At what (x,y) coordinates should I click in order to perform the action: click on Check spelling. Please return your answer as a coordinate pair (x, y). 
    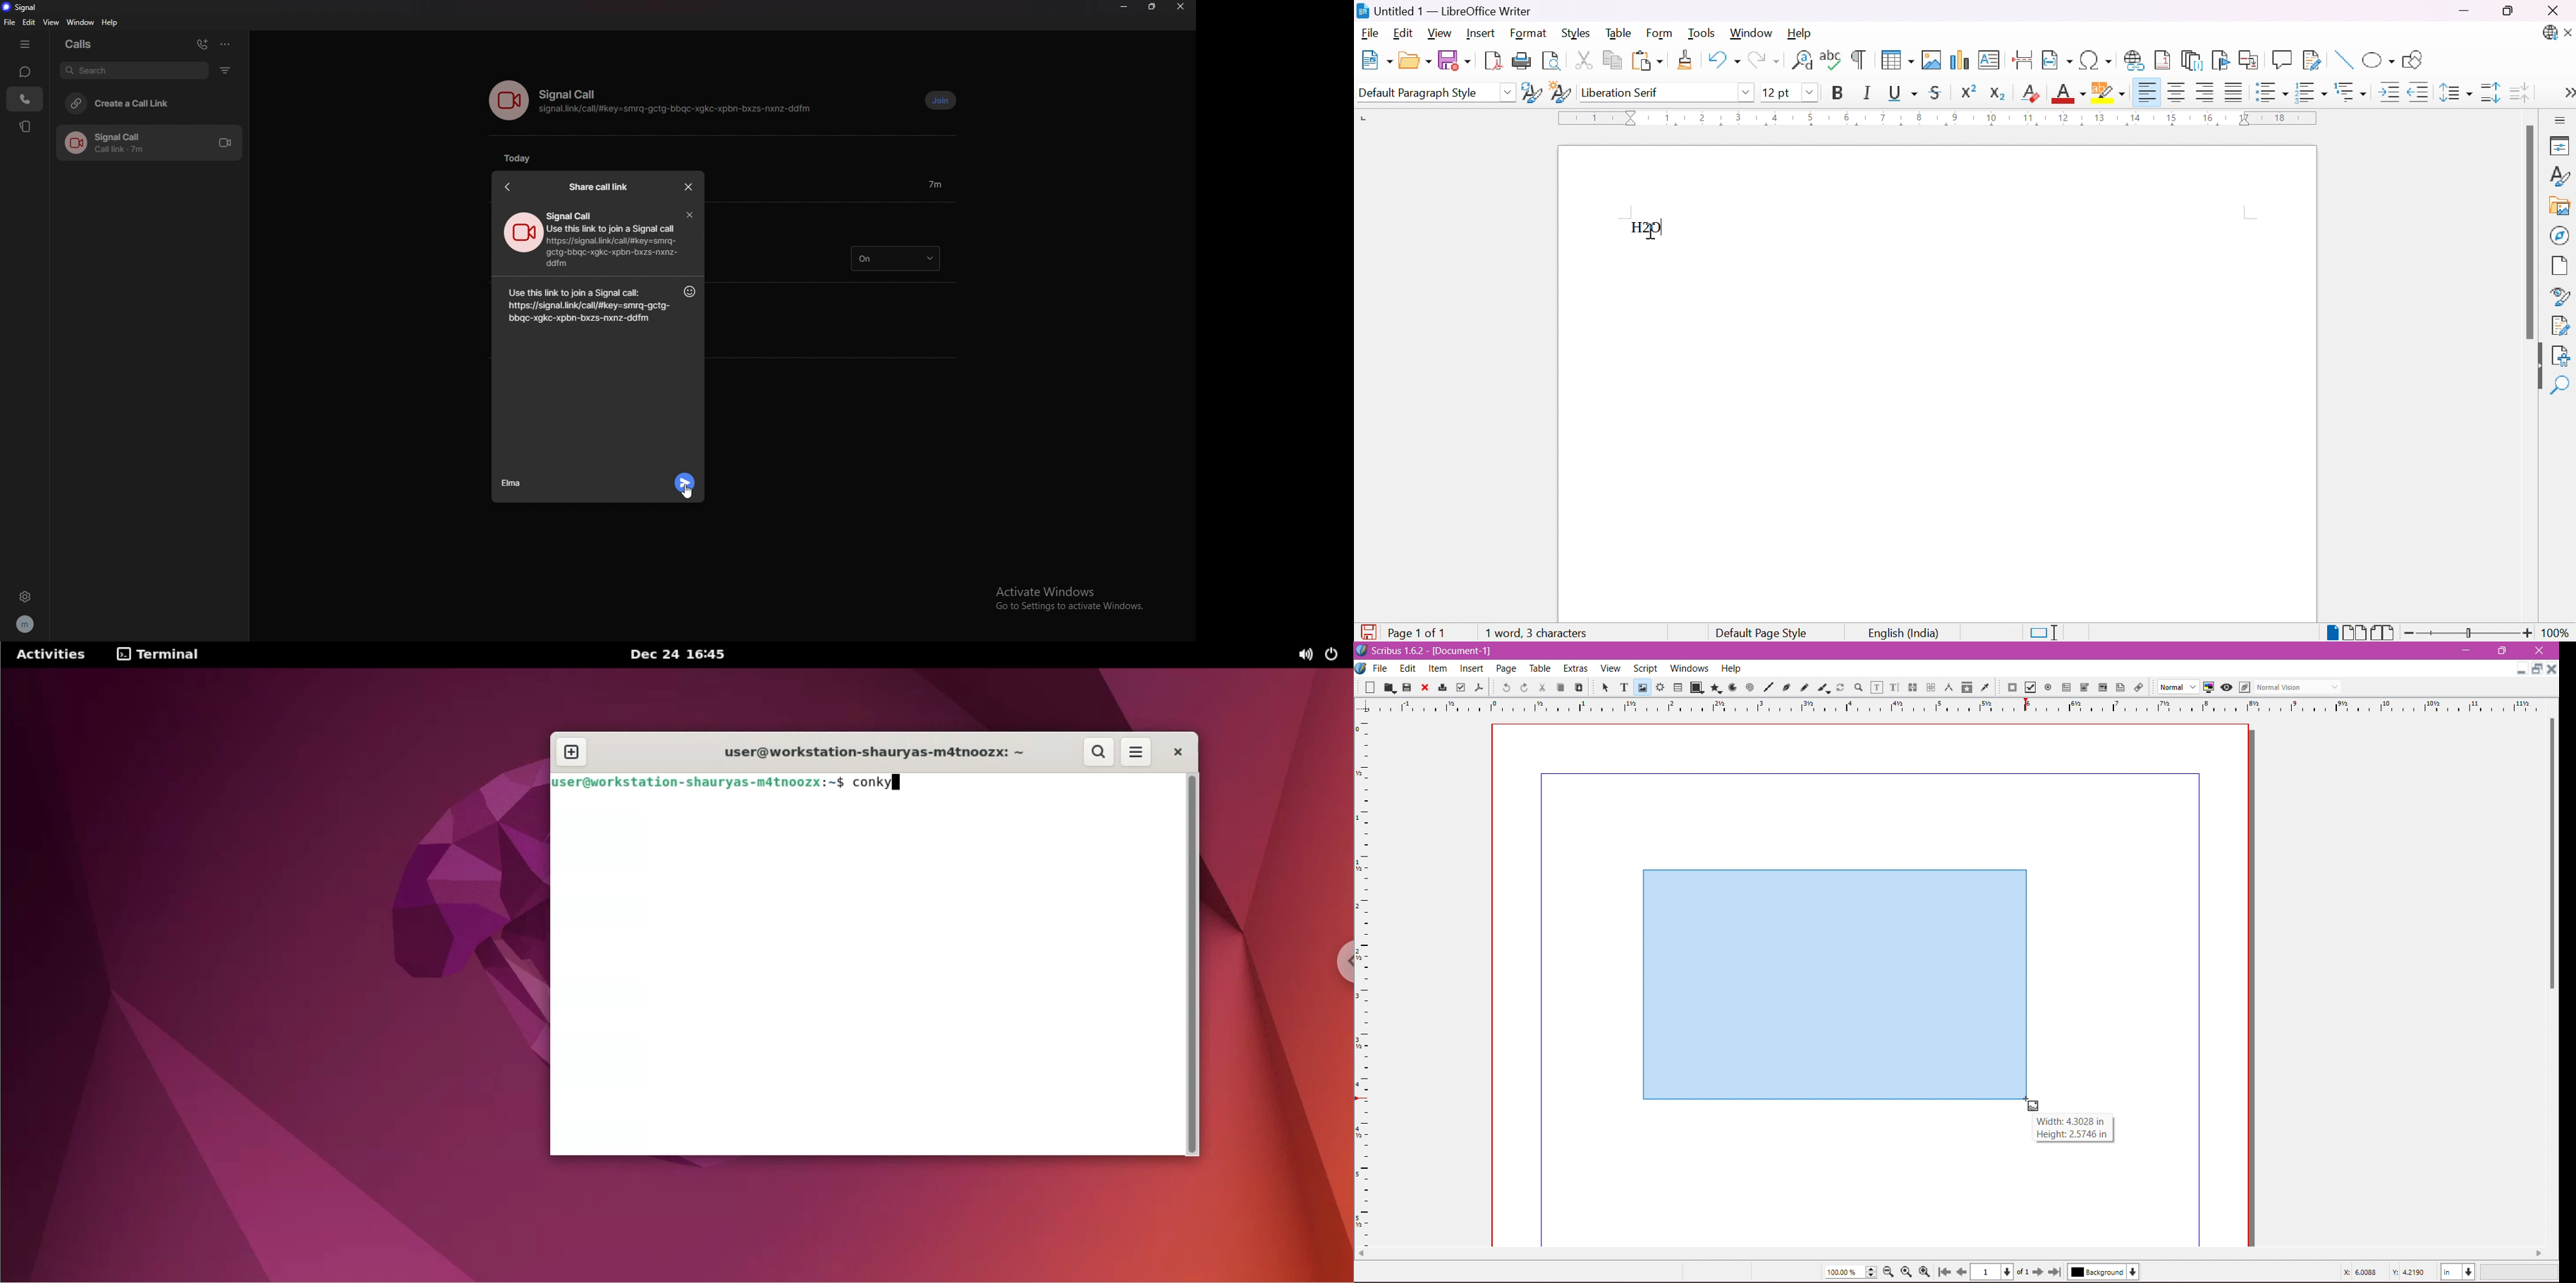
    Looking at the image, I should click on (1832, 60).